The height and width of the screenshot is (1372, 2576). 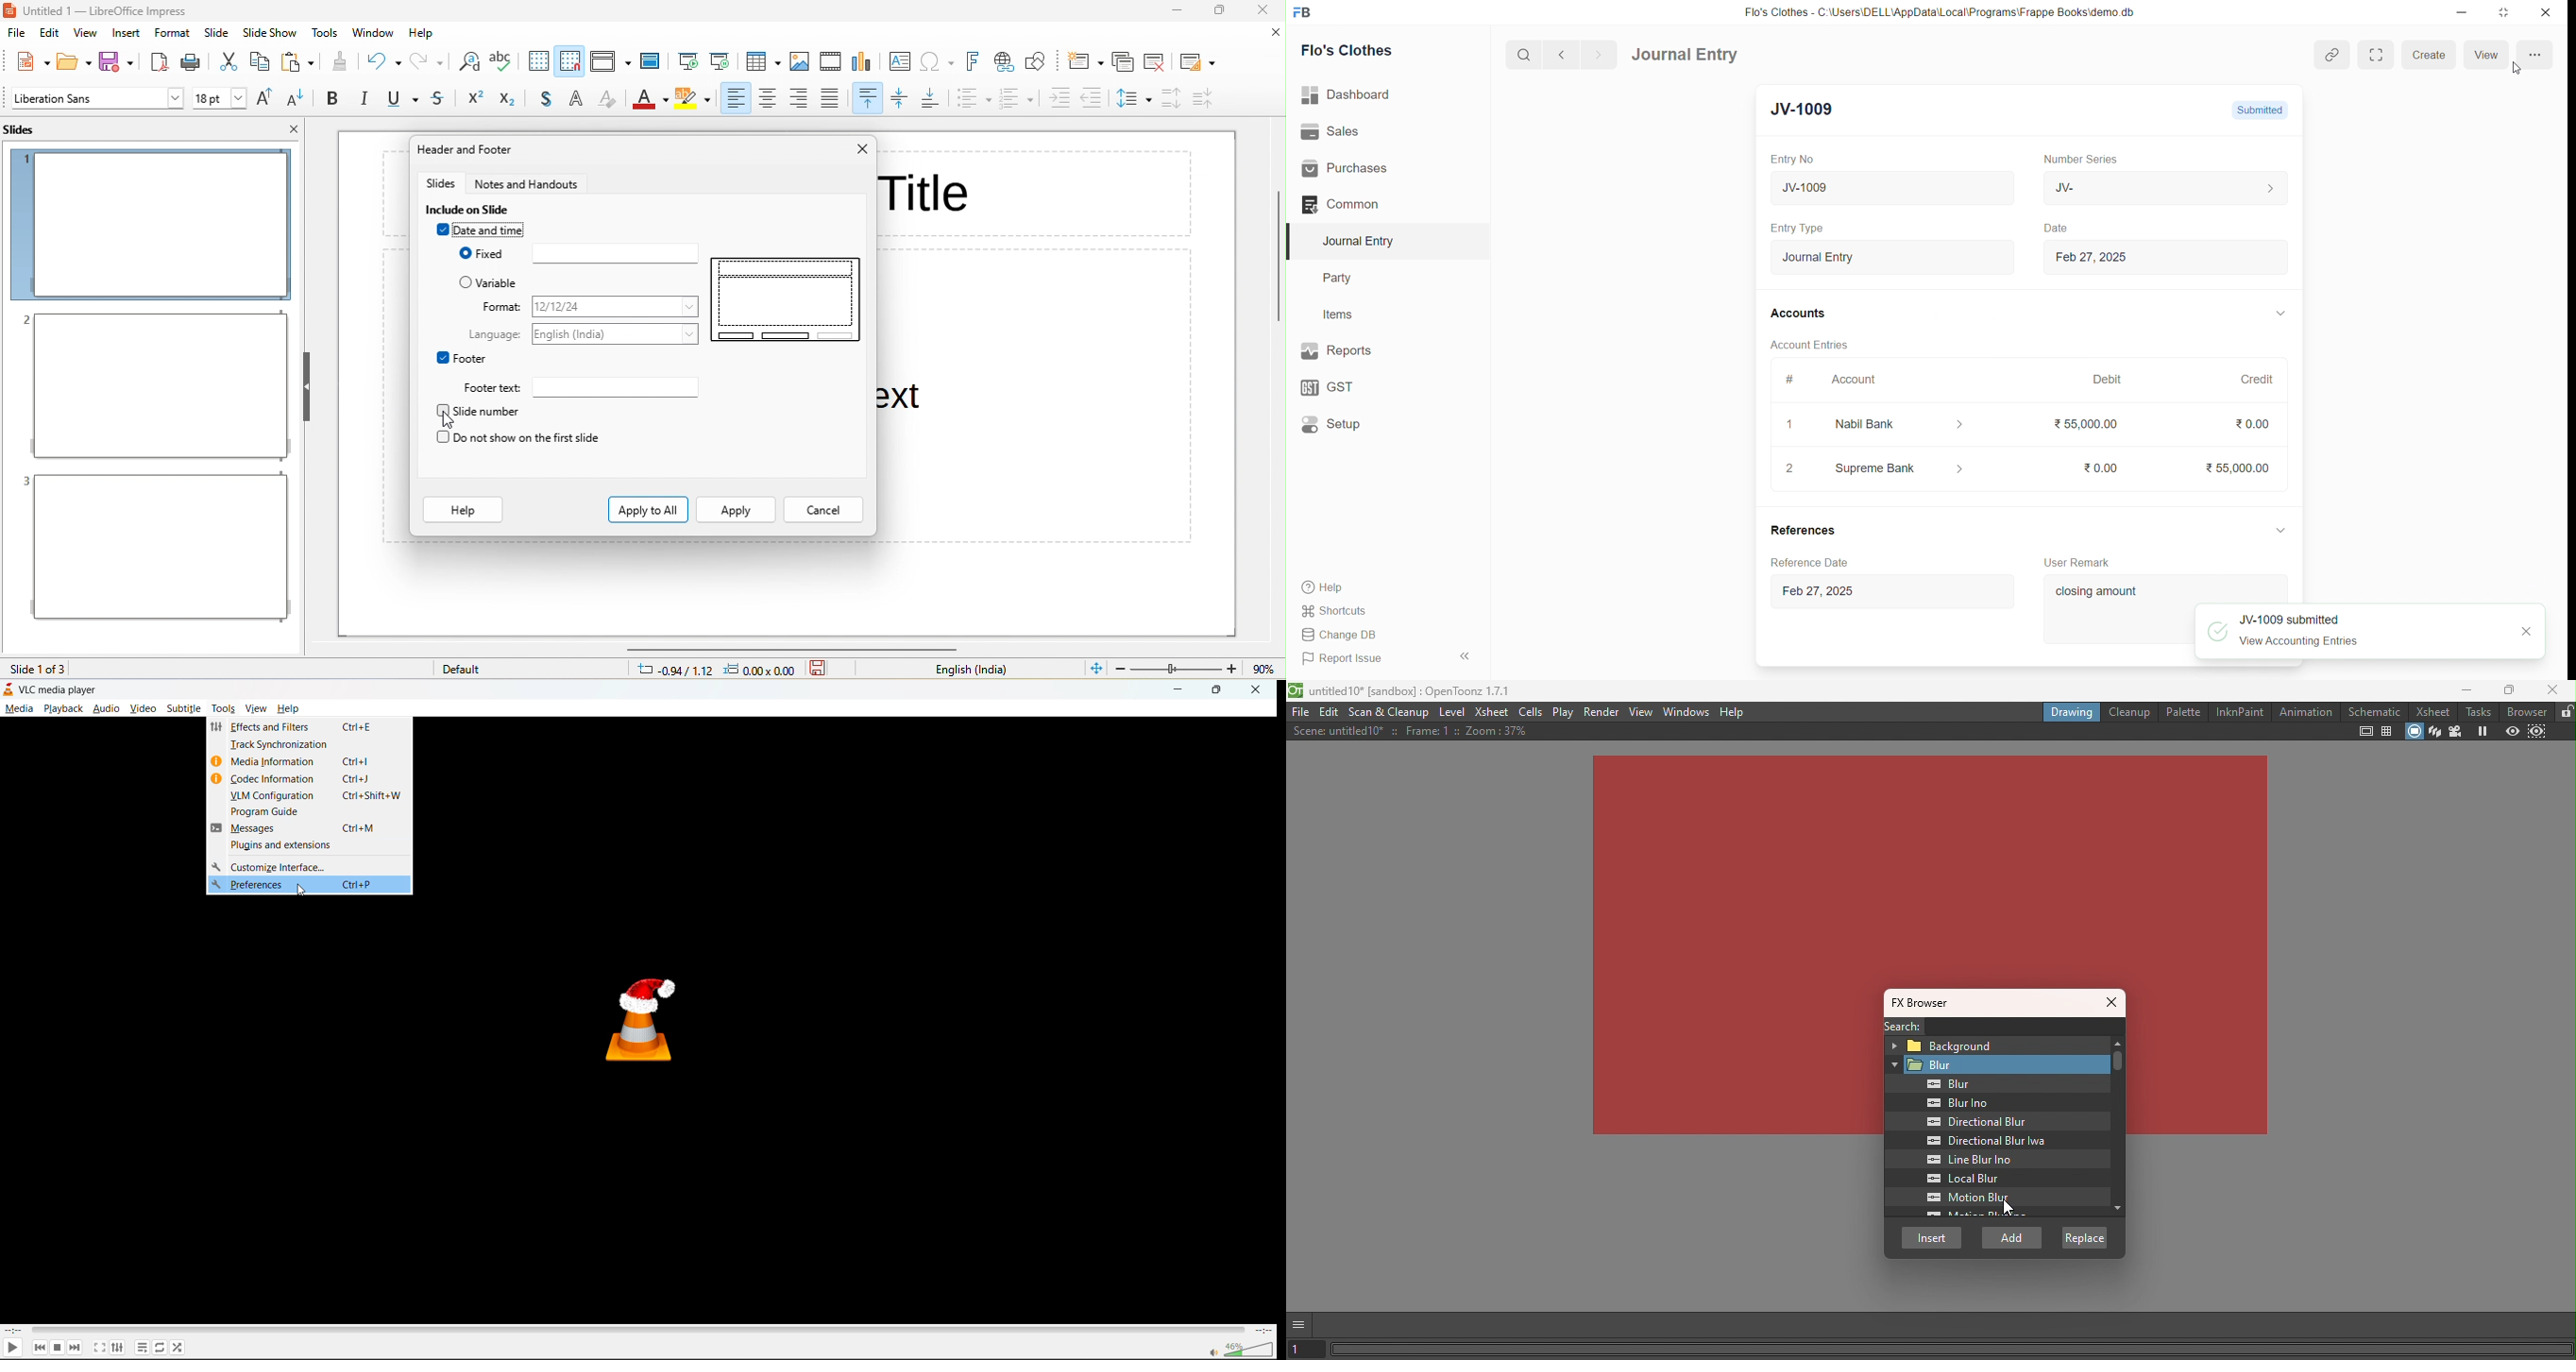 What do you see at coordinates (363, 99) in the screenshot?
I see `italic` at bounding box center [363, 99].